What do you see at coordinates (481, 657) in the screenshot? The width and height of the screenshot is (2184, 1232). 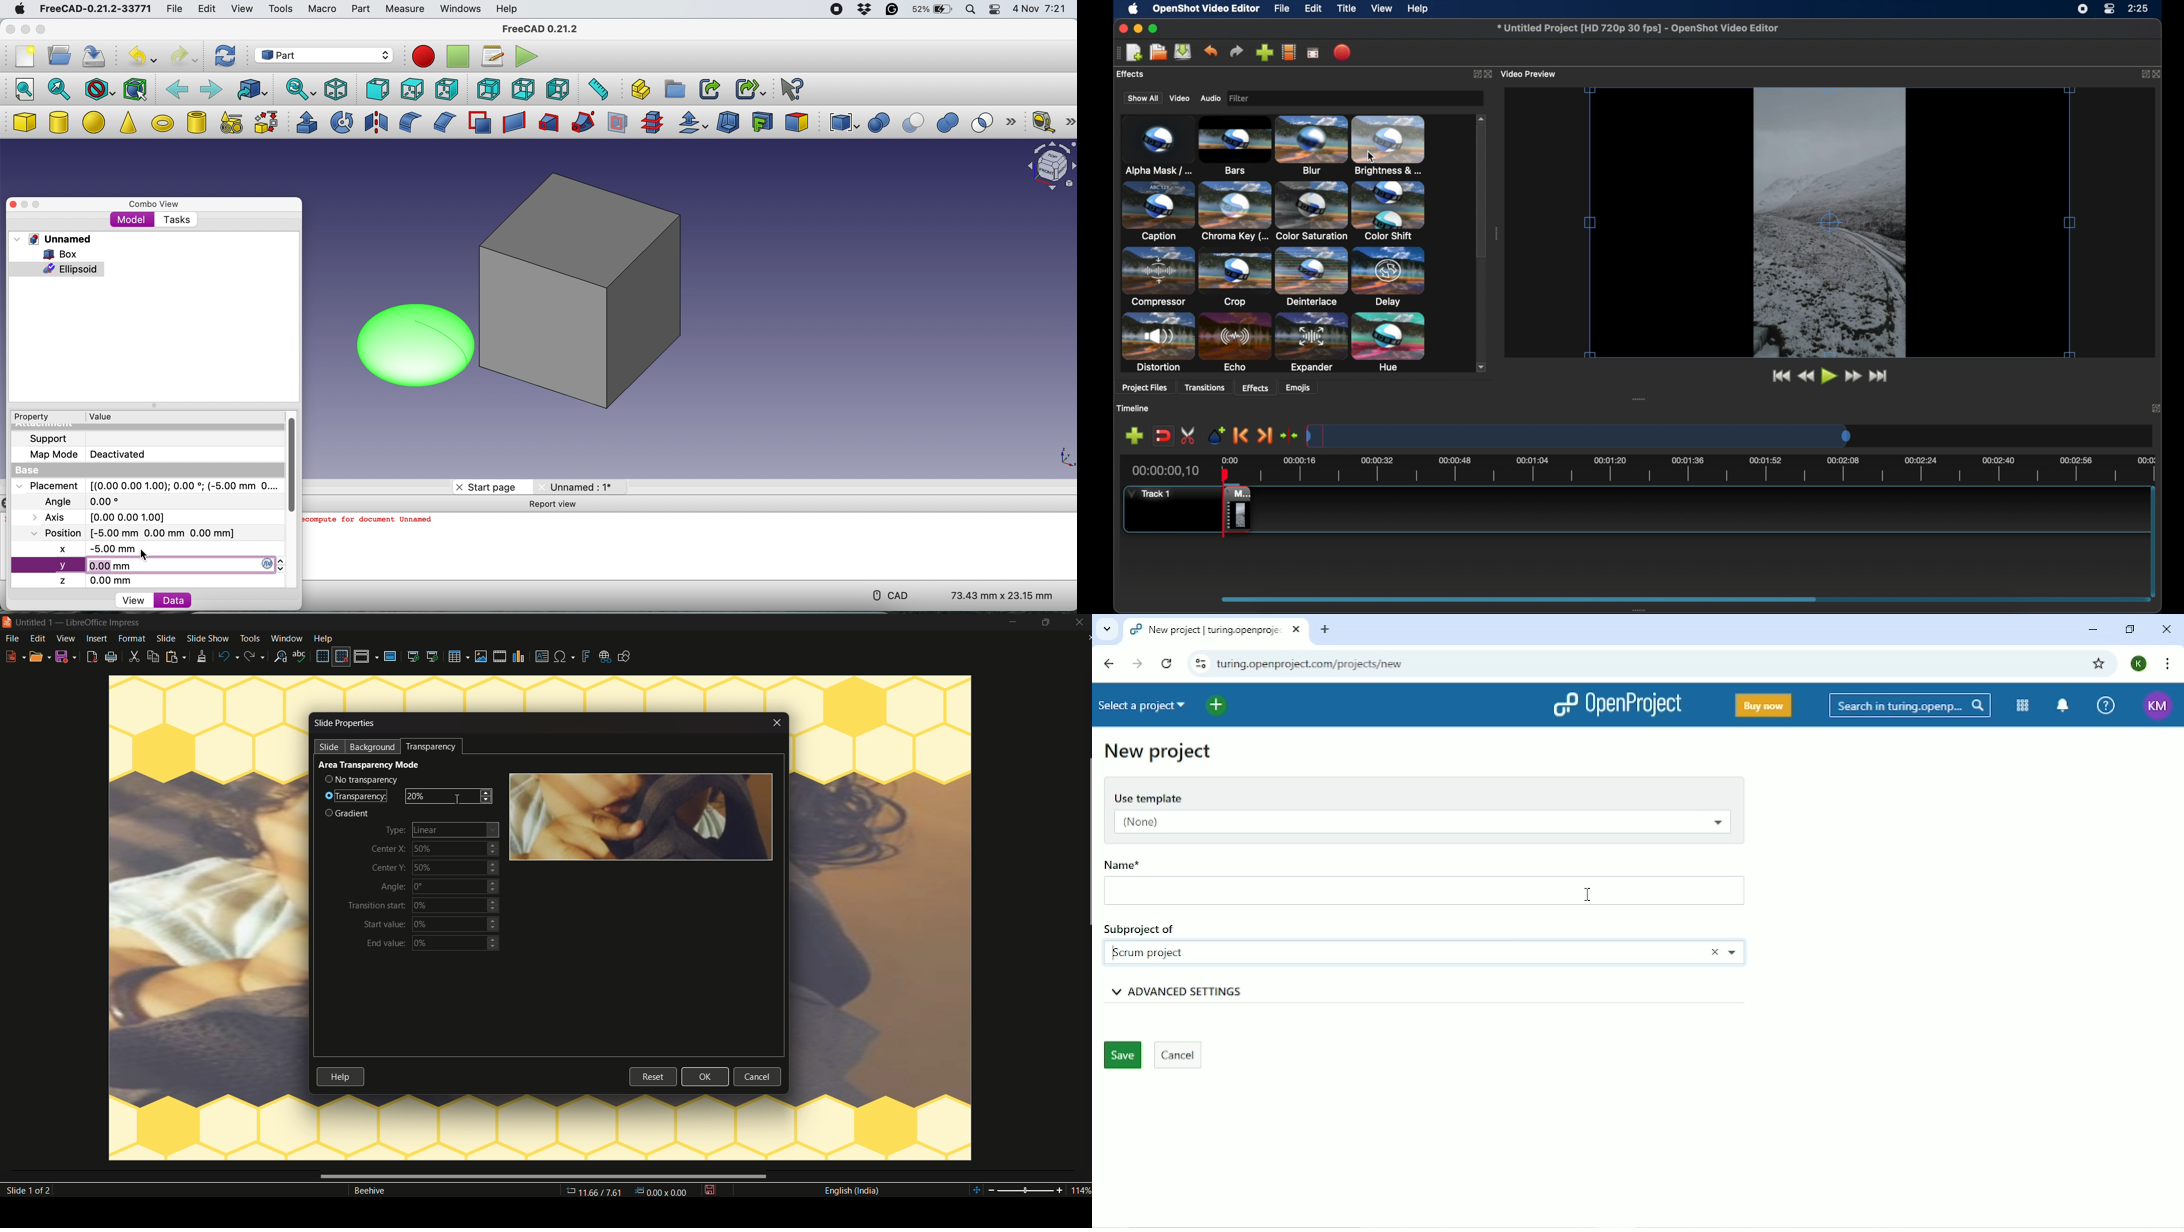 I see `insert image` at bounding box center [481, 657].